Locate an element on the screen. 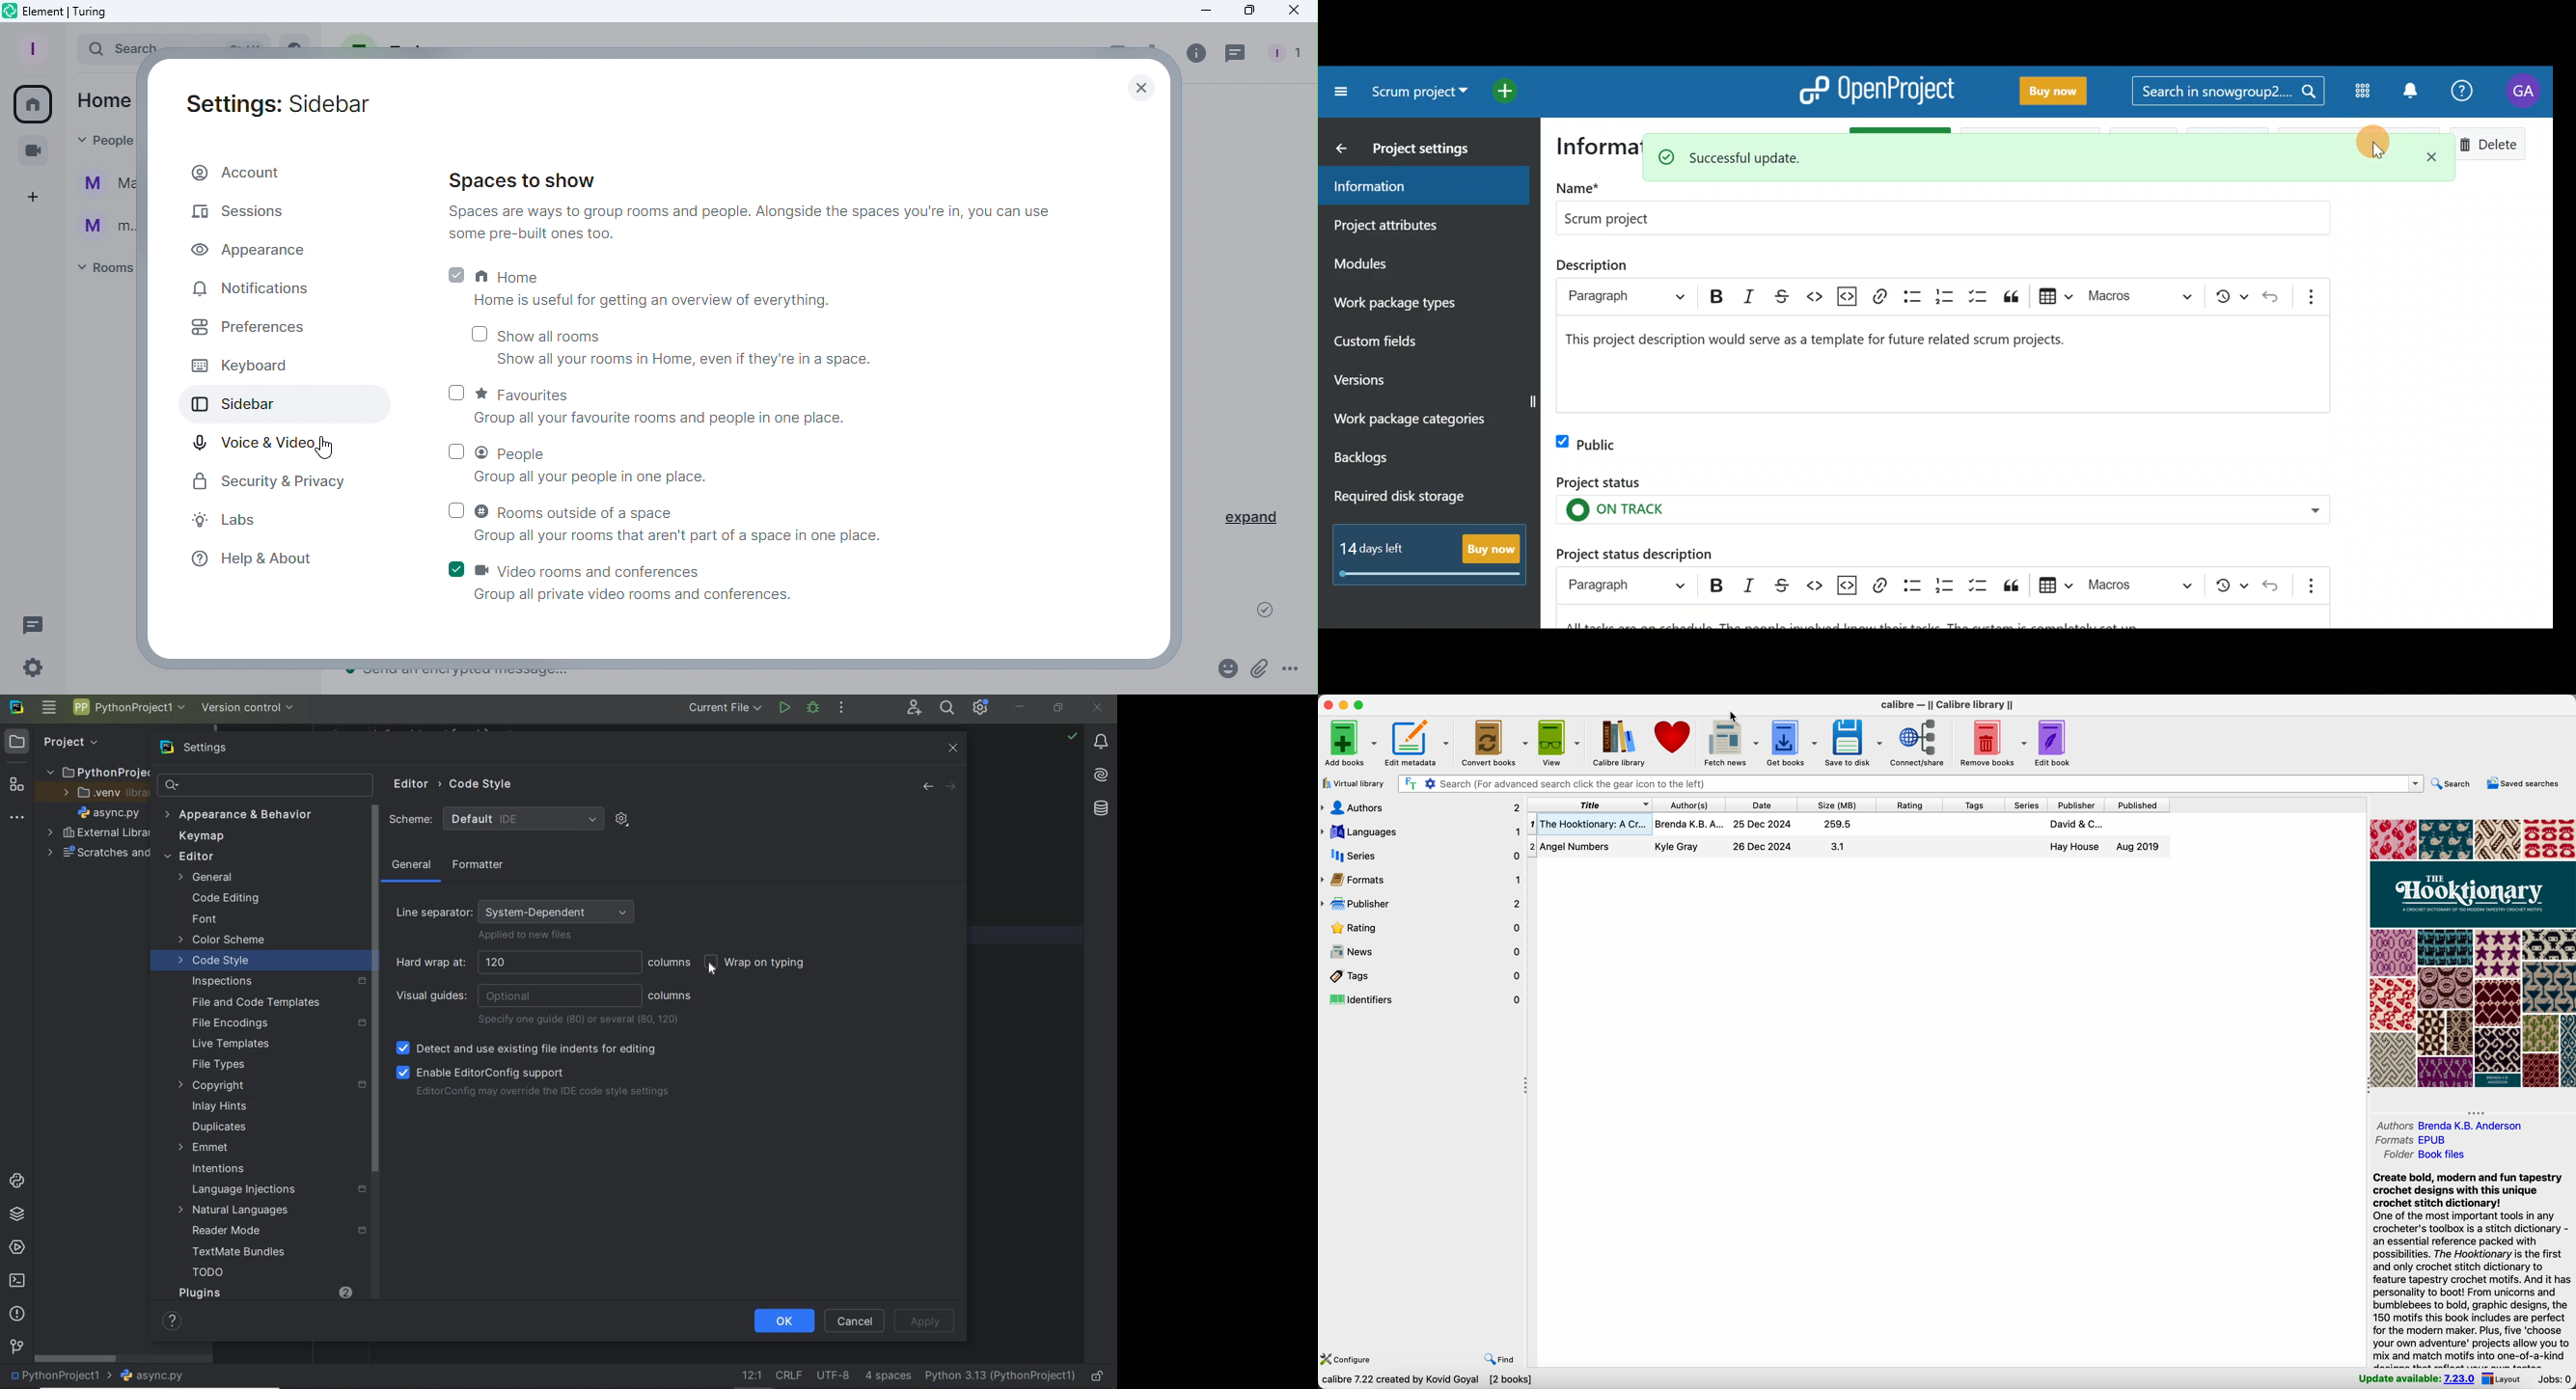  Hard wrap at is located at coordinates (517, 963).